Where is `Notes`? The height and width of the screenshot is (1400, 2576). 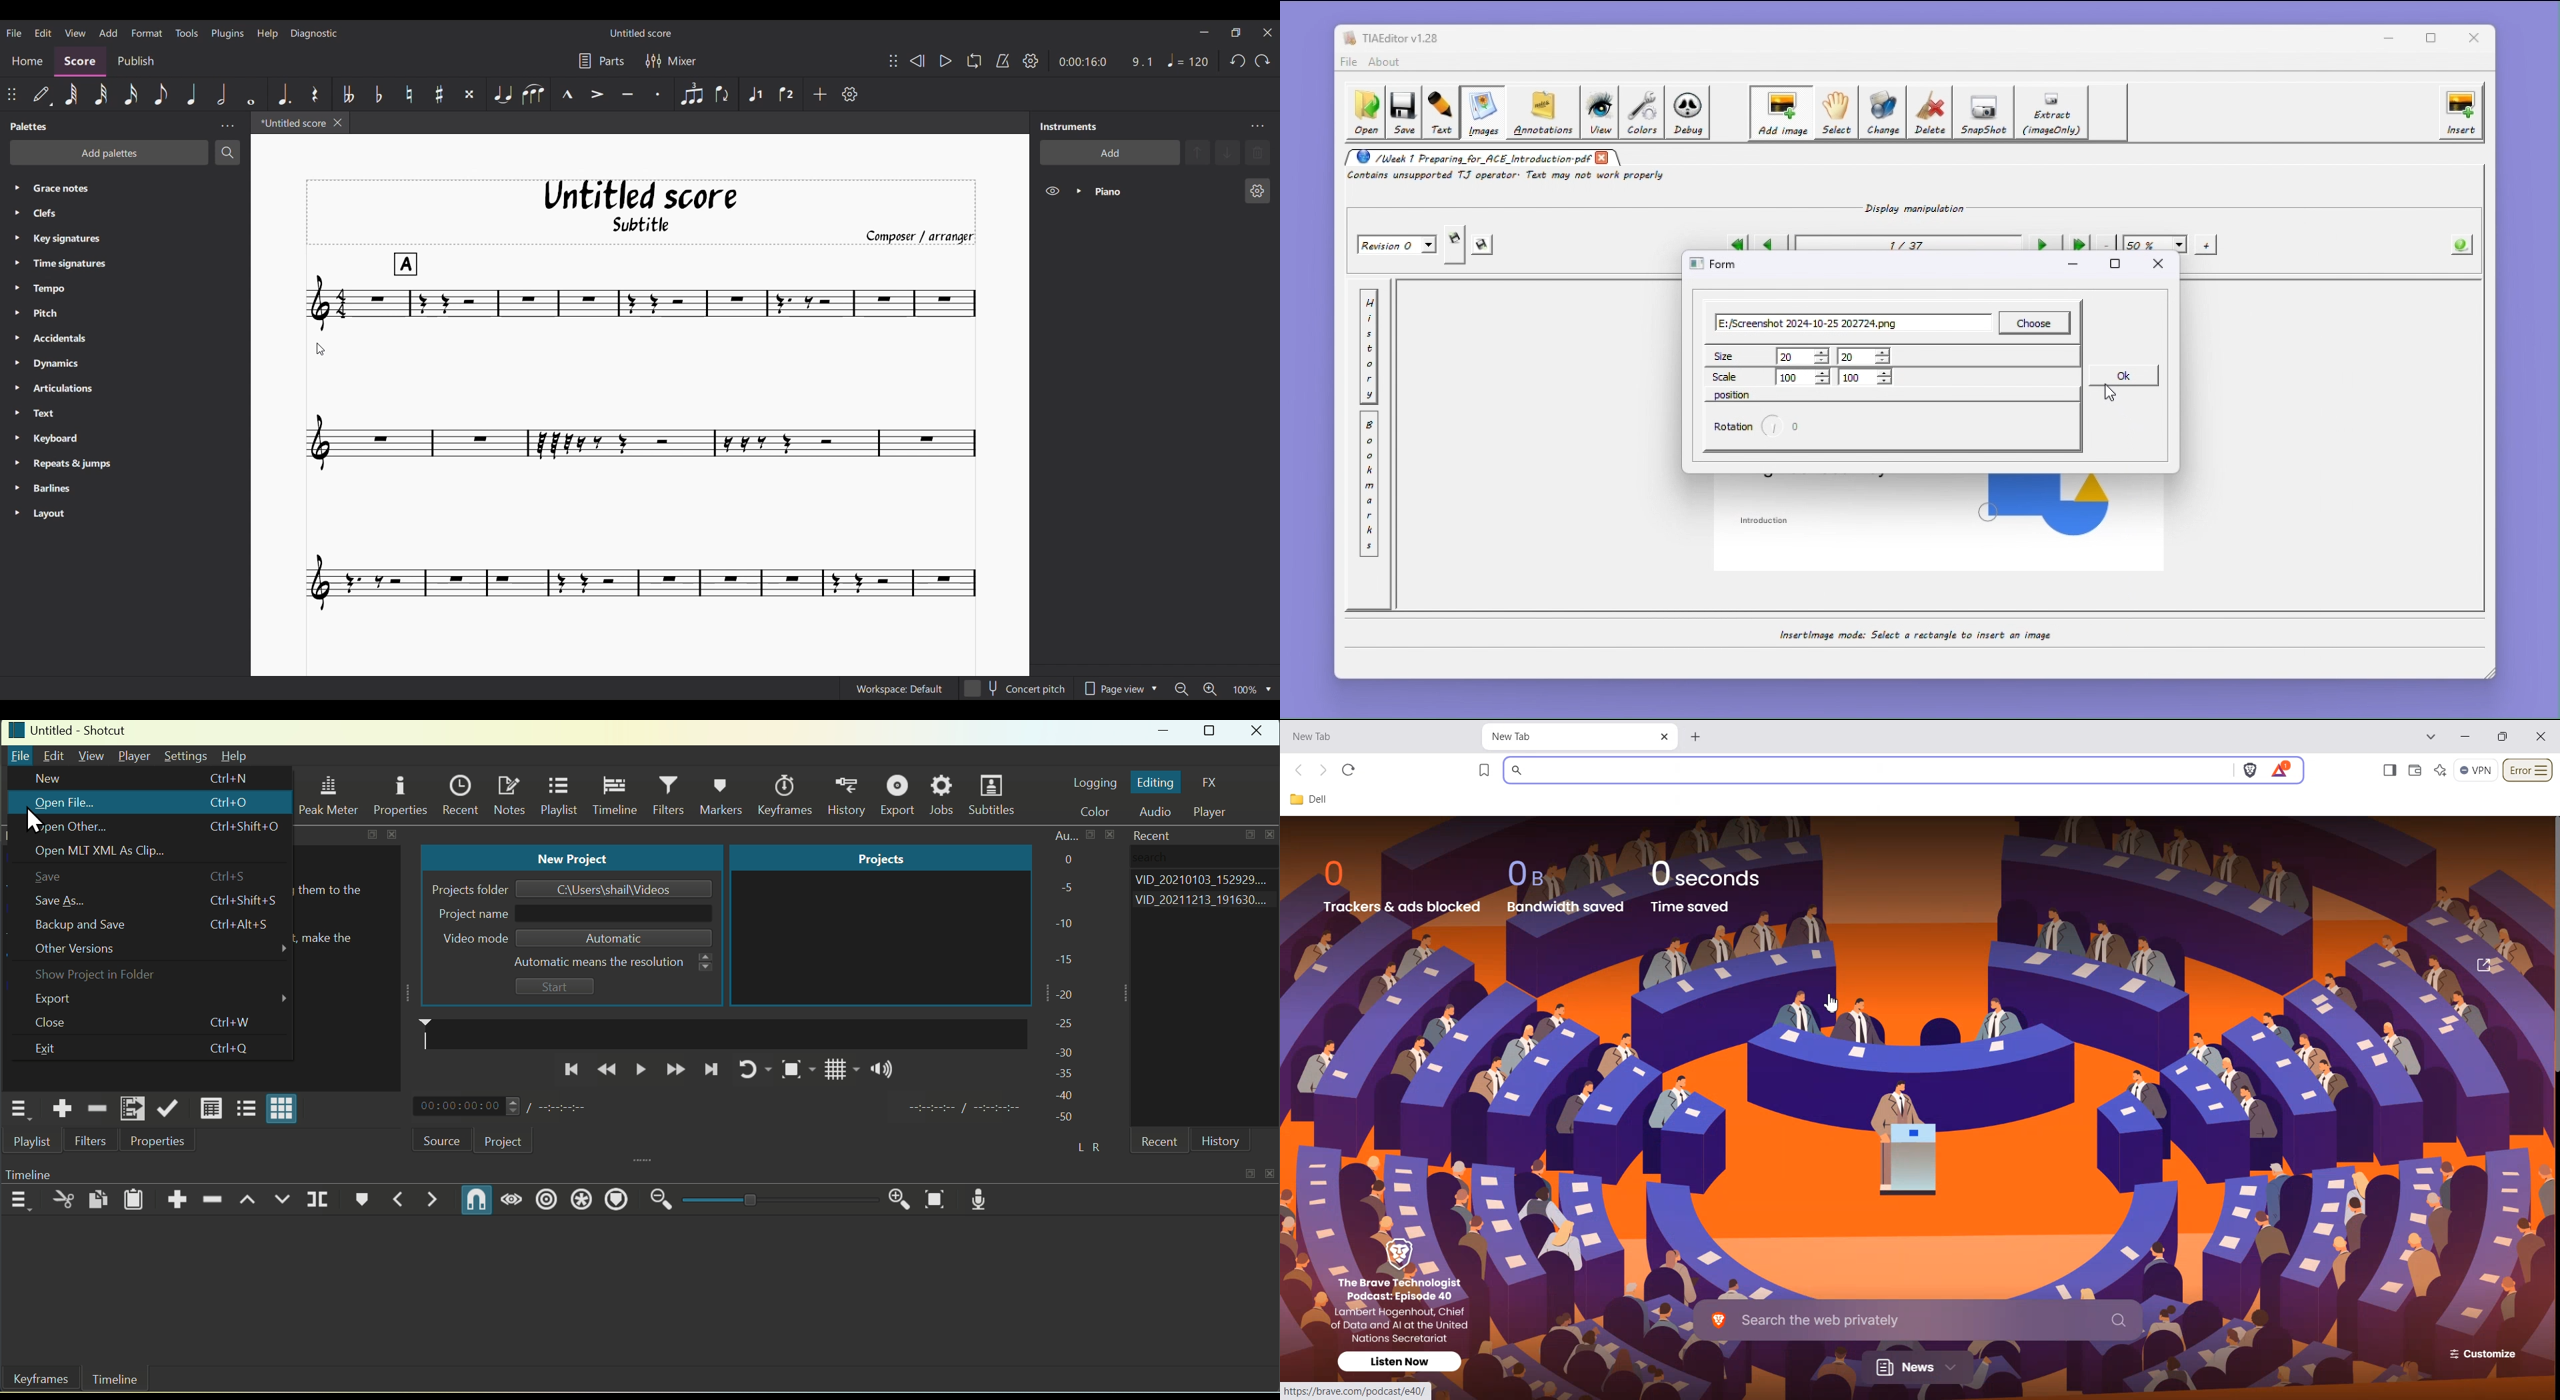 Notes is located at coordinates (509, 795).